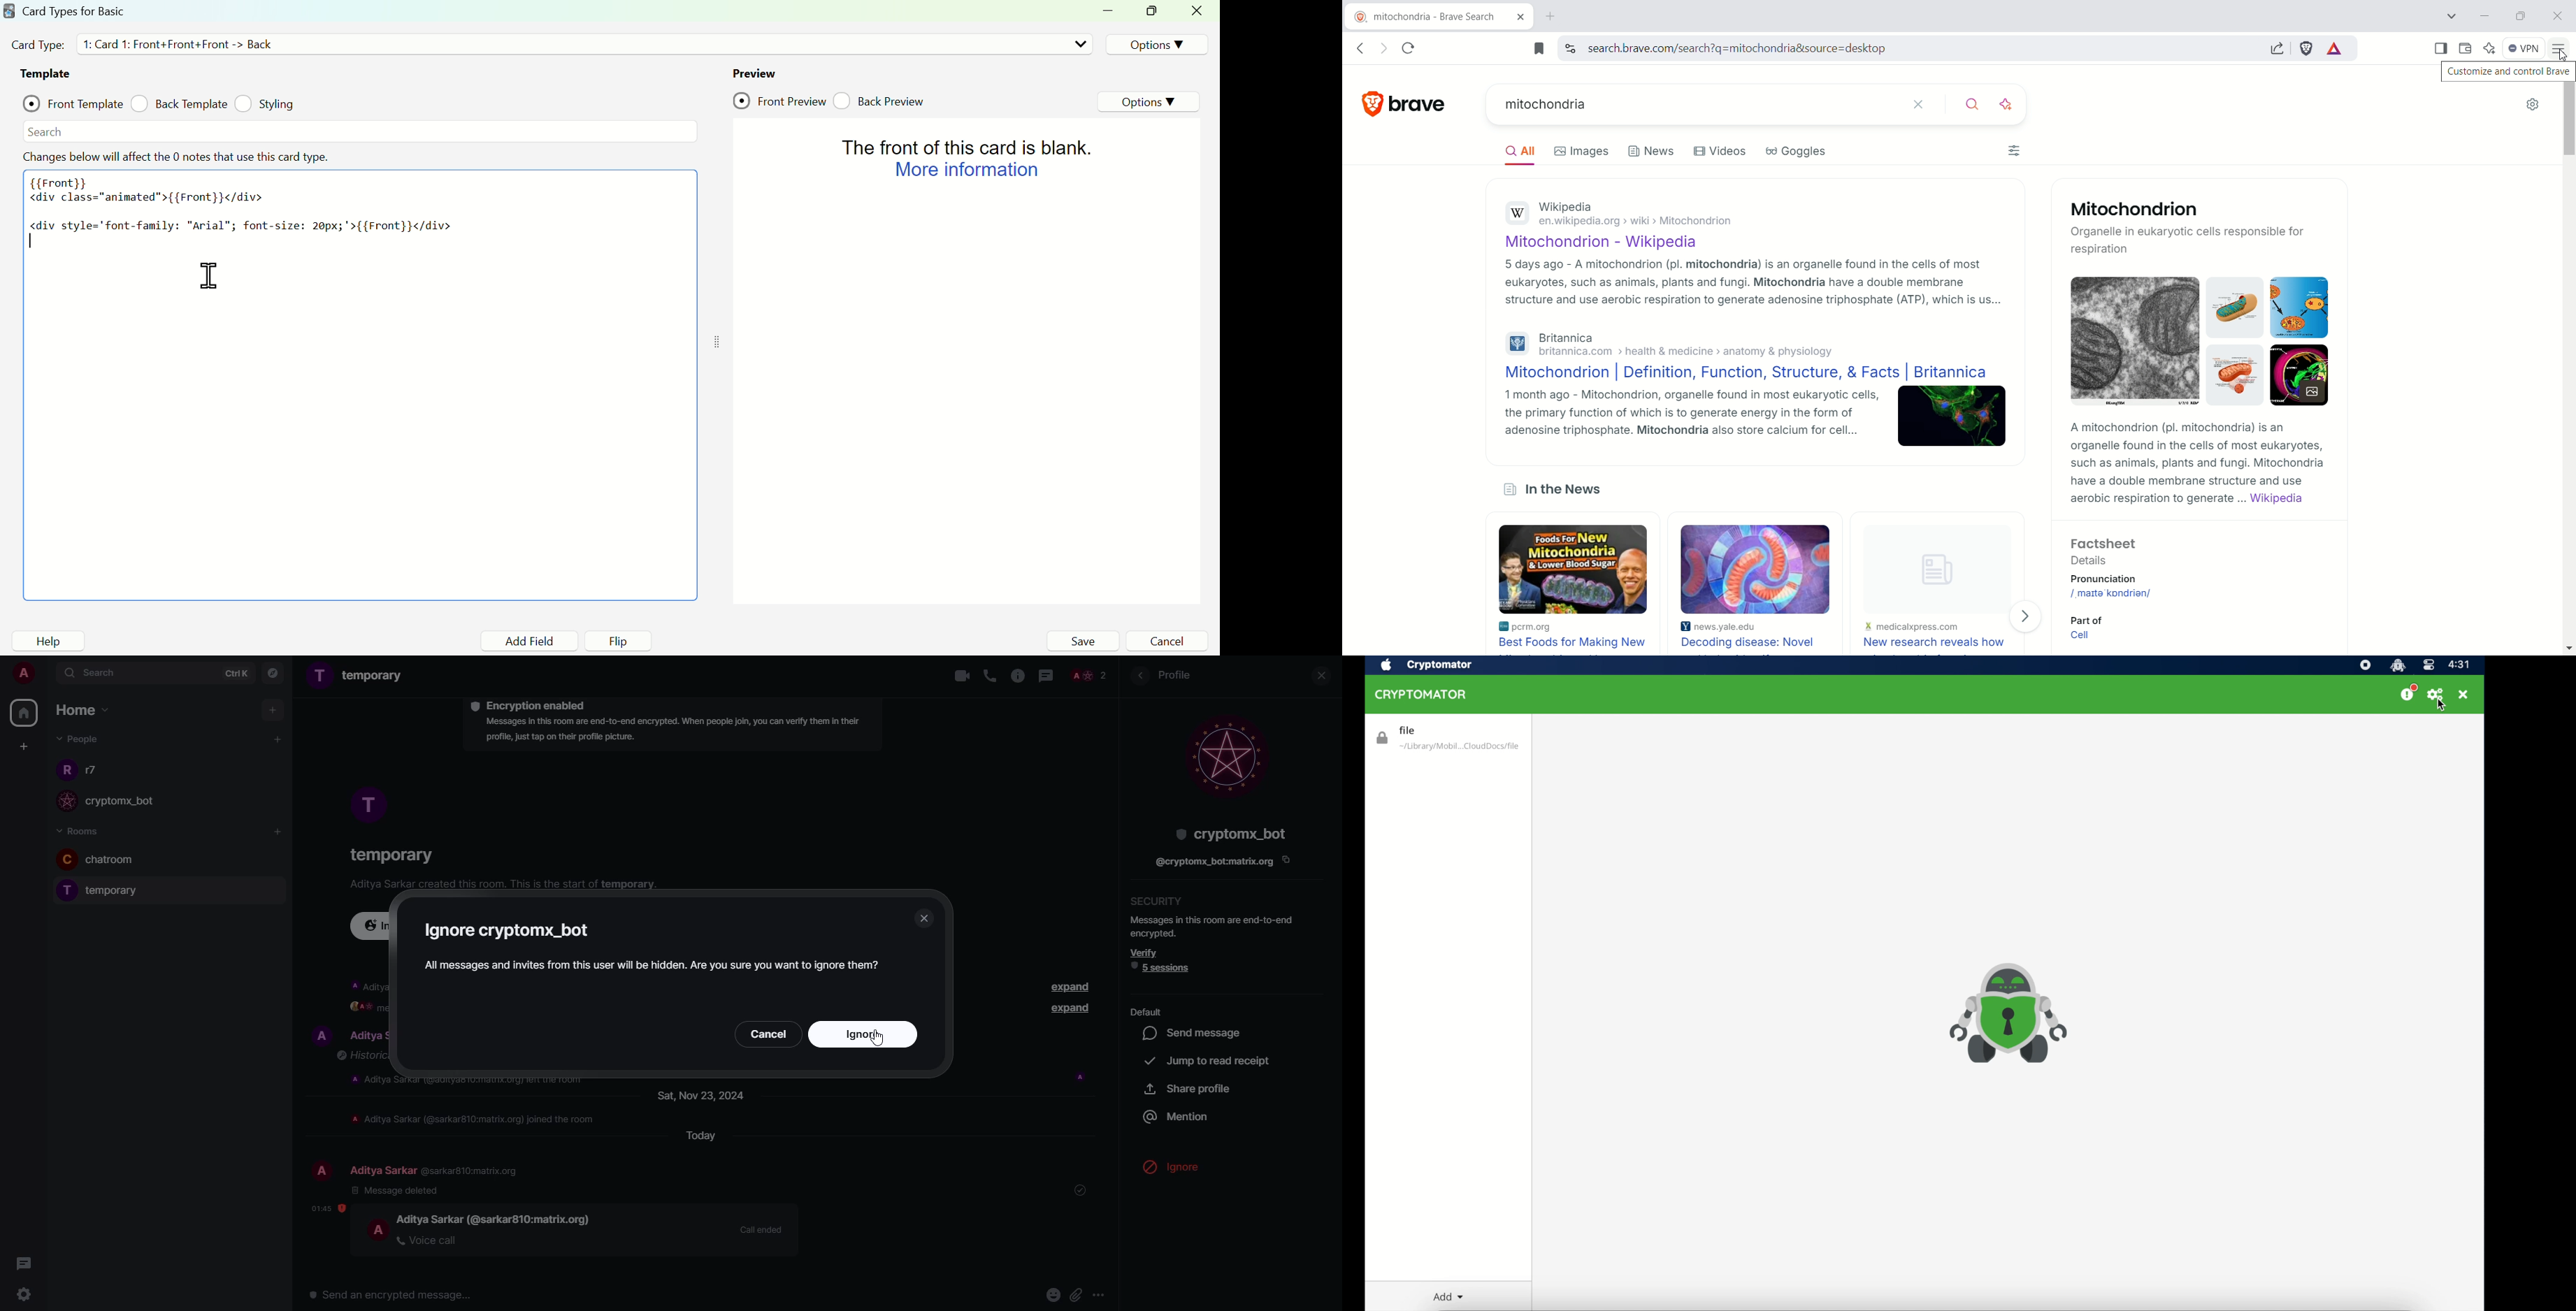 The image size is (2576, 1316). Describe the element at coordinates (2450, 15) in the screenshot. I see `search tab` at that location.